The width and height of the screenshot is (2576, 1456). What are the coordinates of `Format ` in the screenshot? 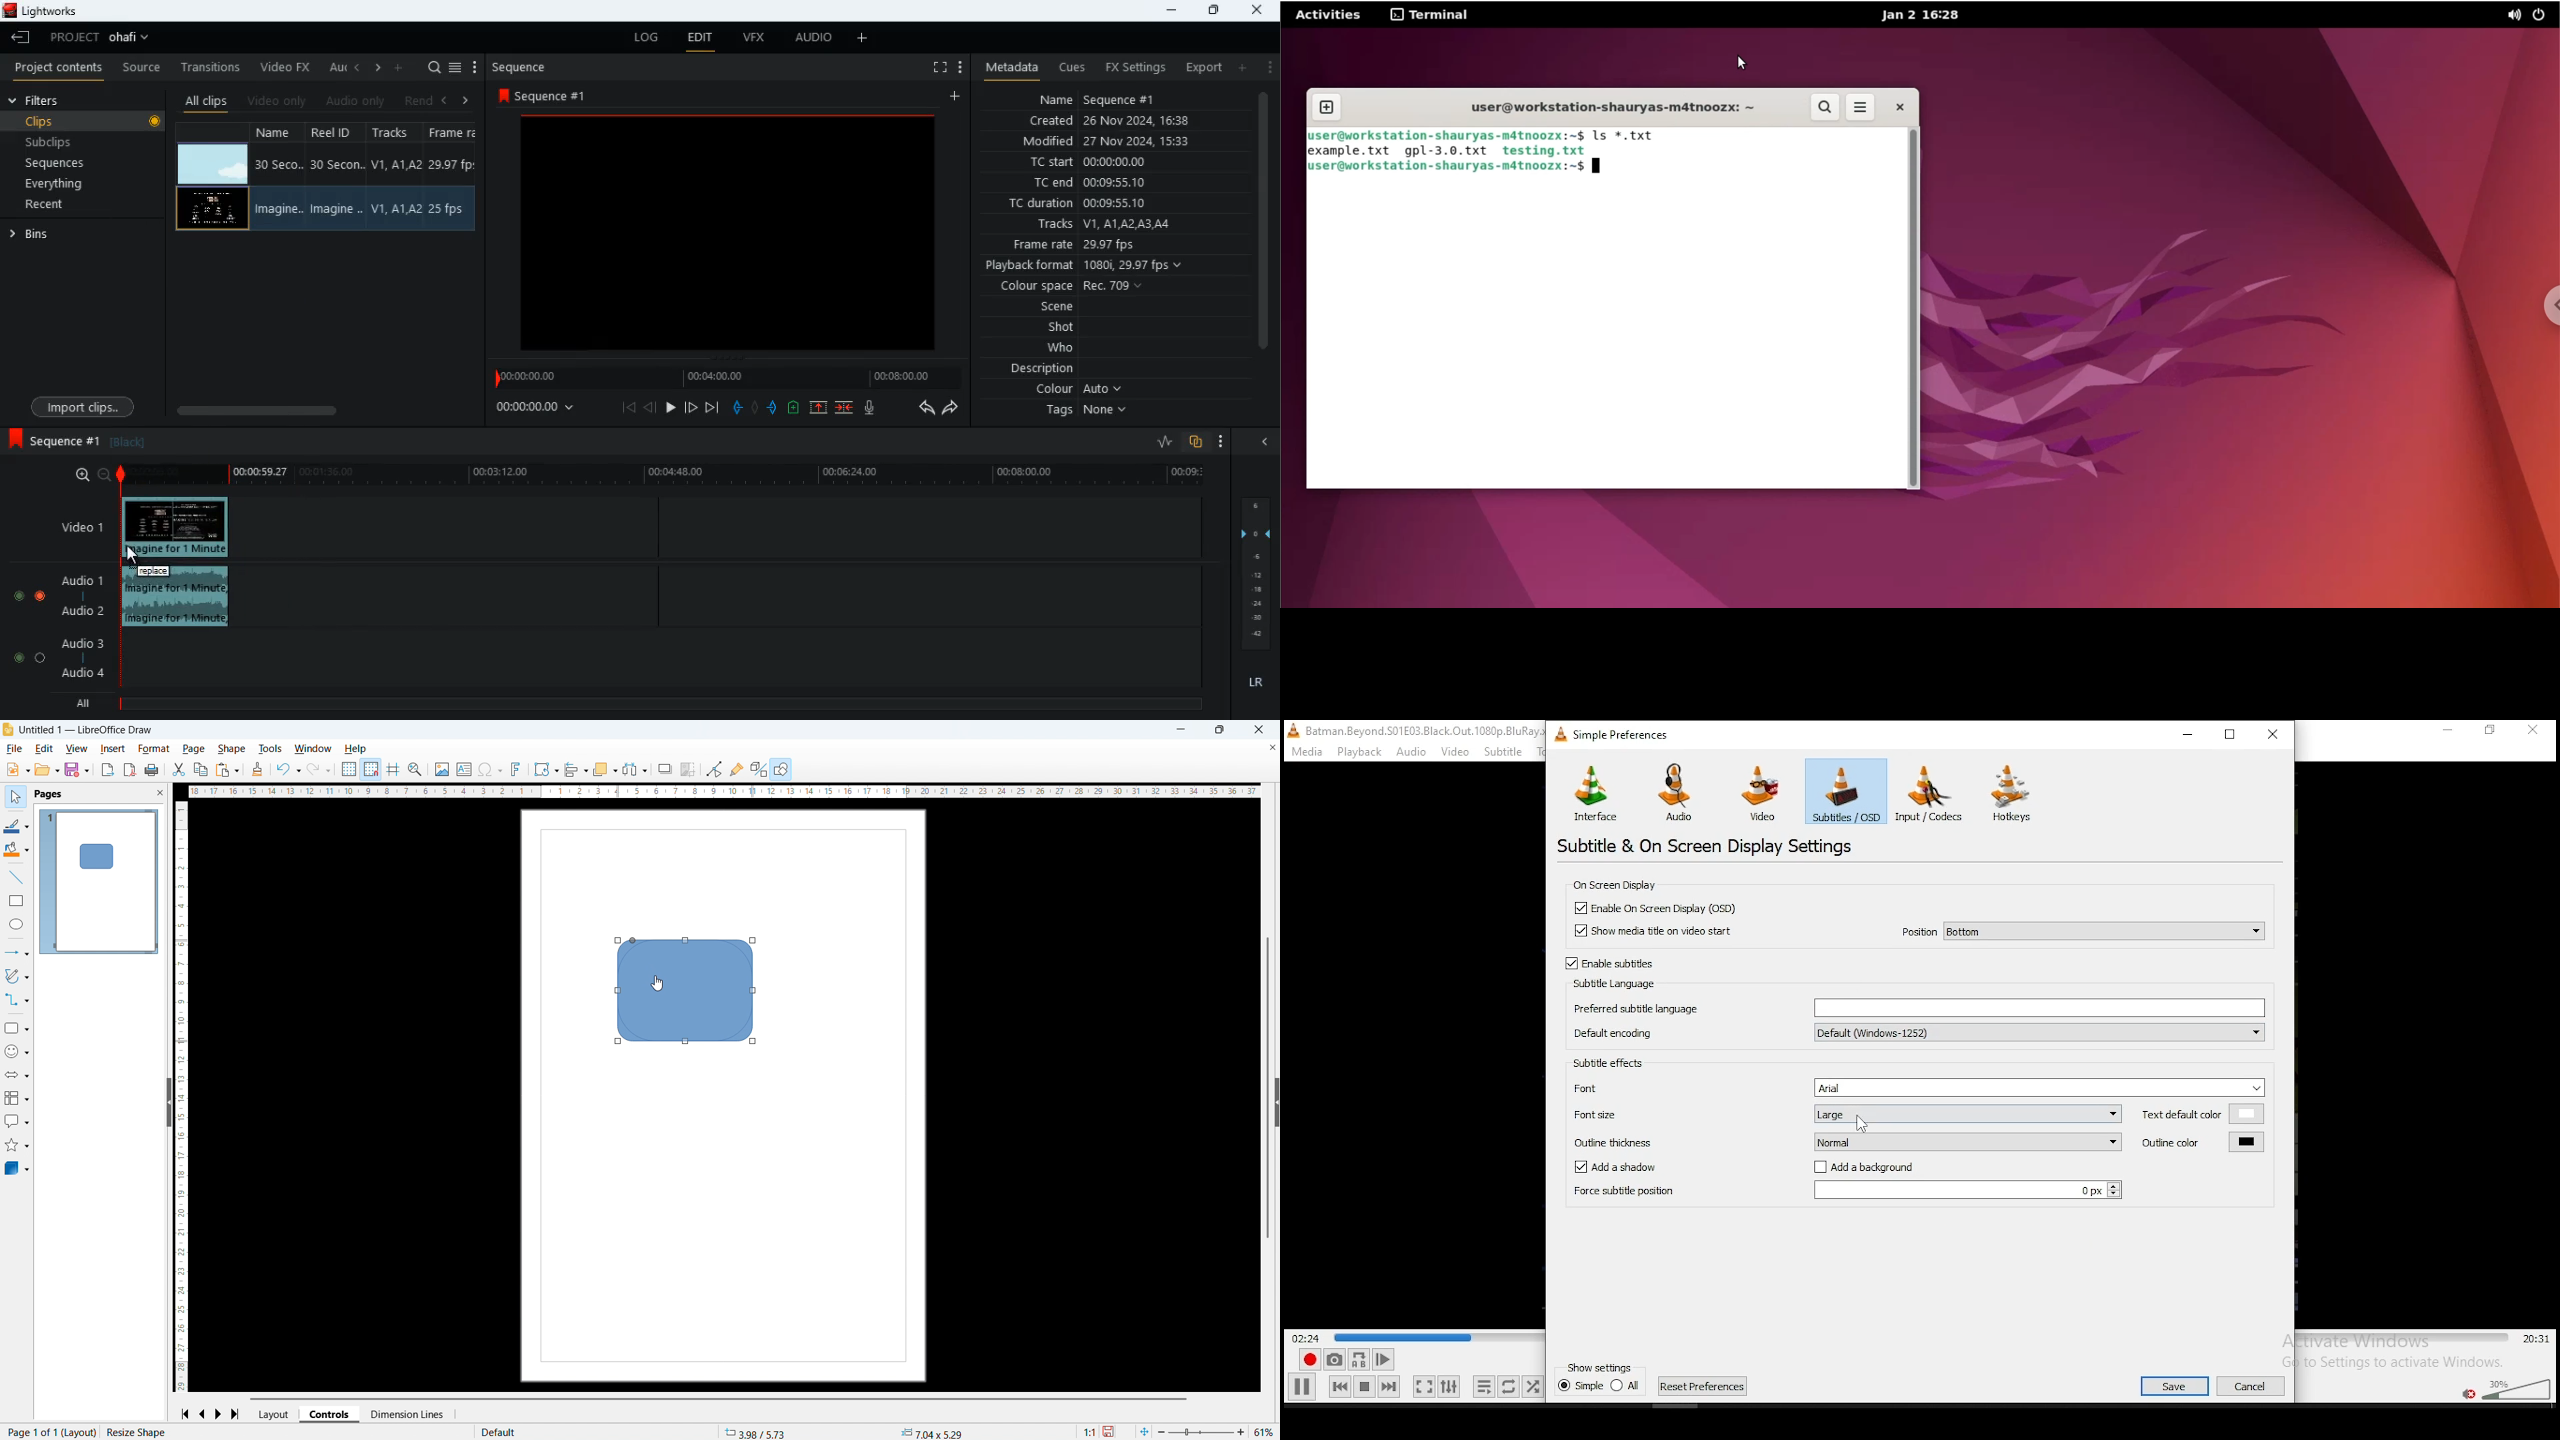 It's located at (154, 749).